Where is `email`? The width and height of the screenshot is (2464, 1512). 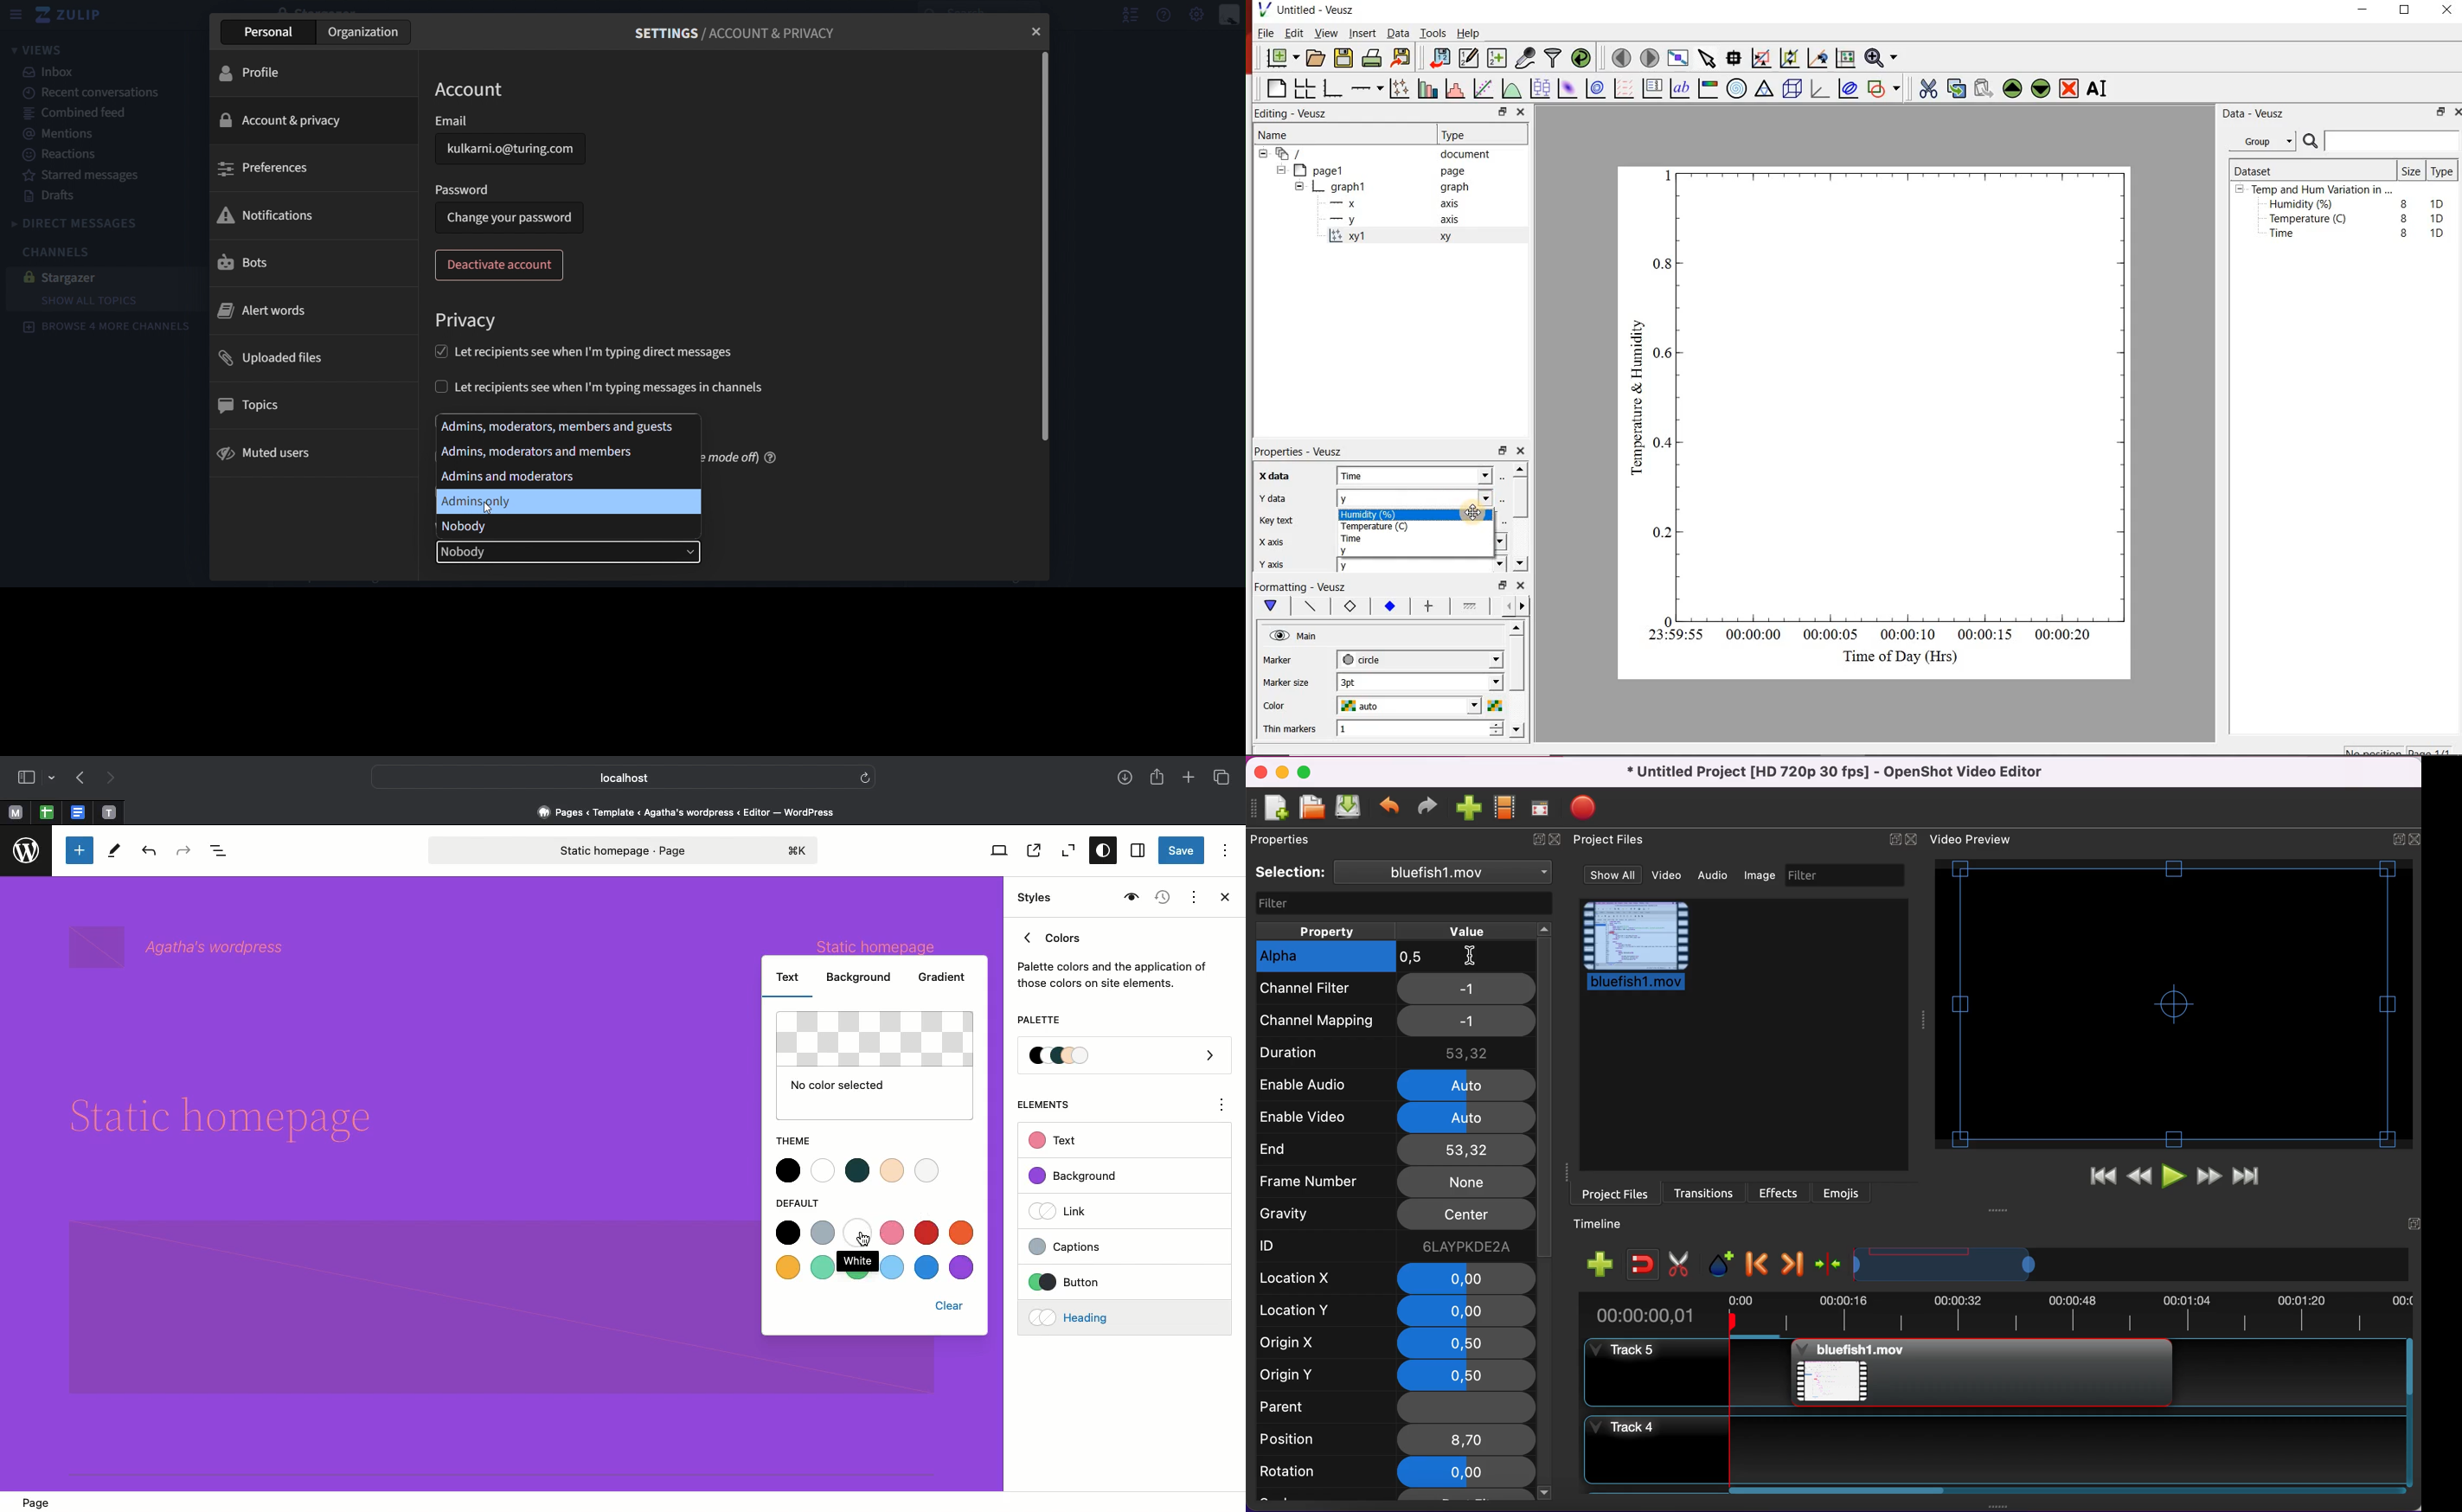 email is located at coordinates (509, 149).